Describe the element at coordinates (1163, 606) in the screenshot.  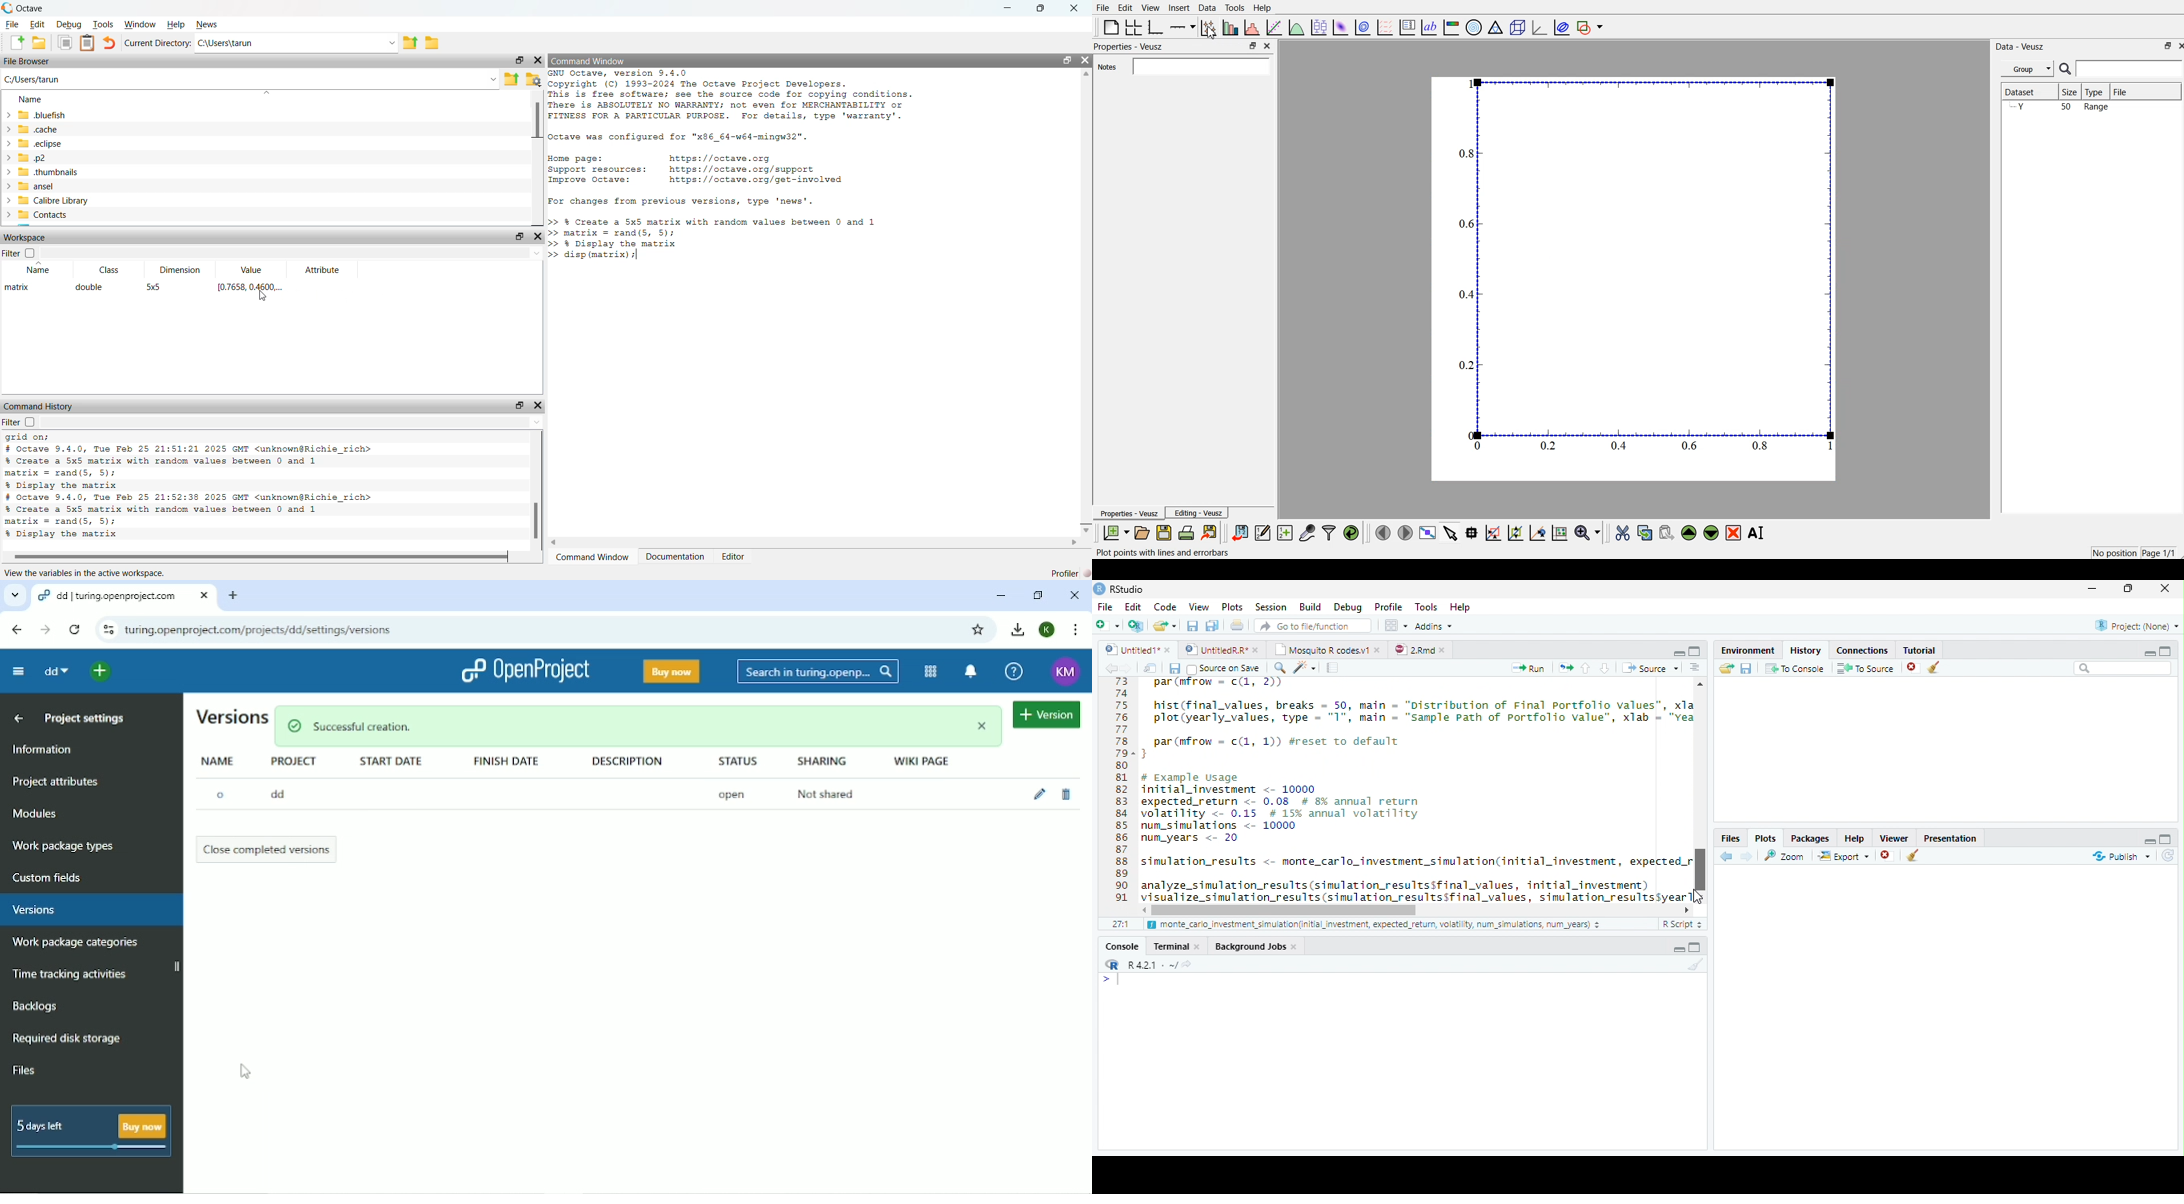
I see `Code` at that location.